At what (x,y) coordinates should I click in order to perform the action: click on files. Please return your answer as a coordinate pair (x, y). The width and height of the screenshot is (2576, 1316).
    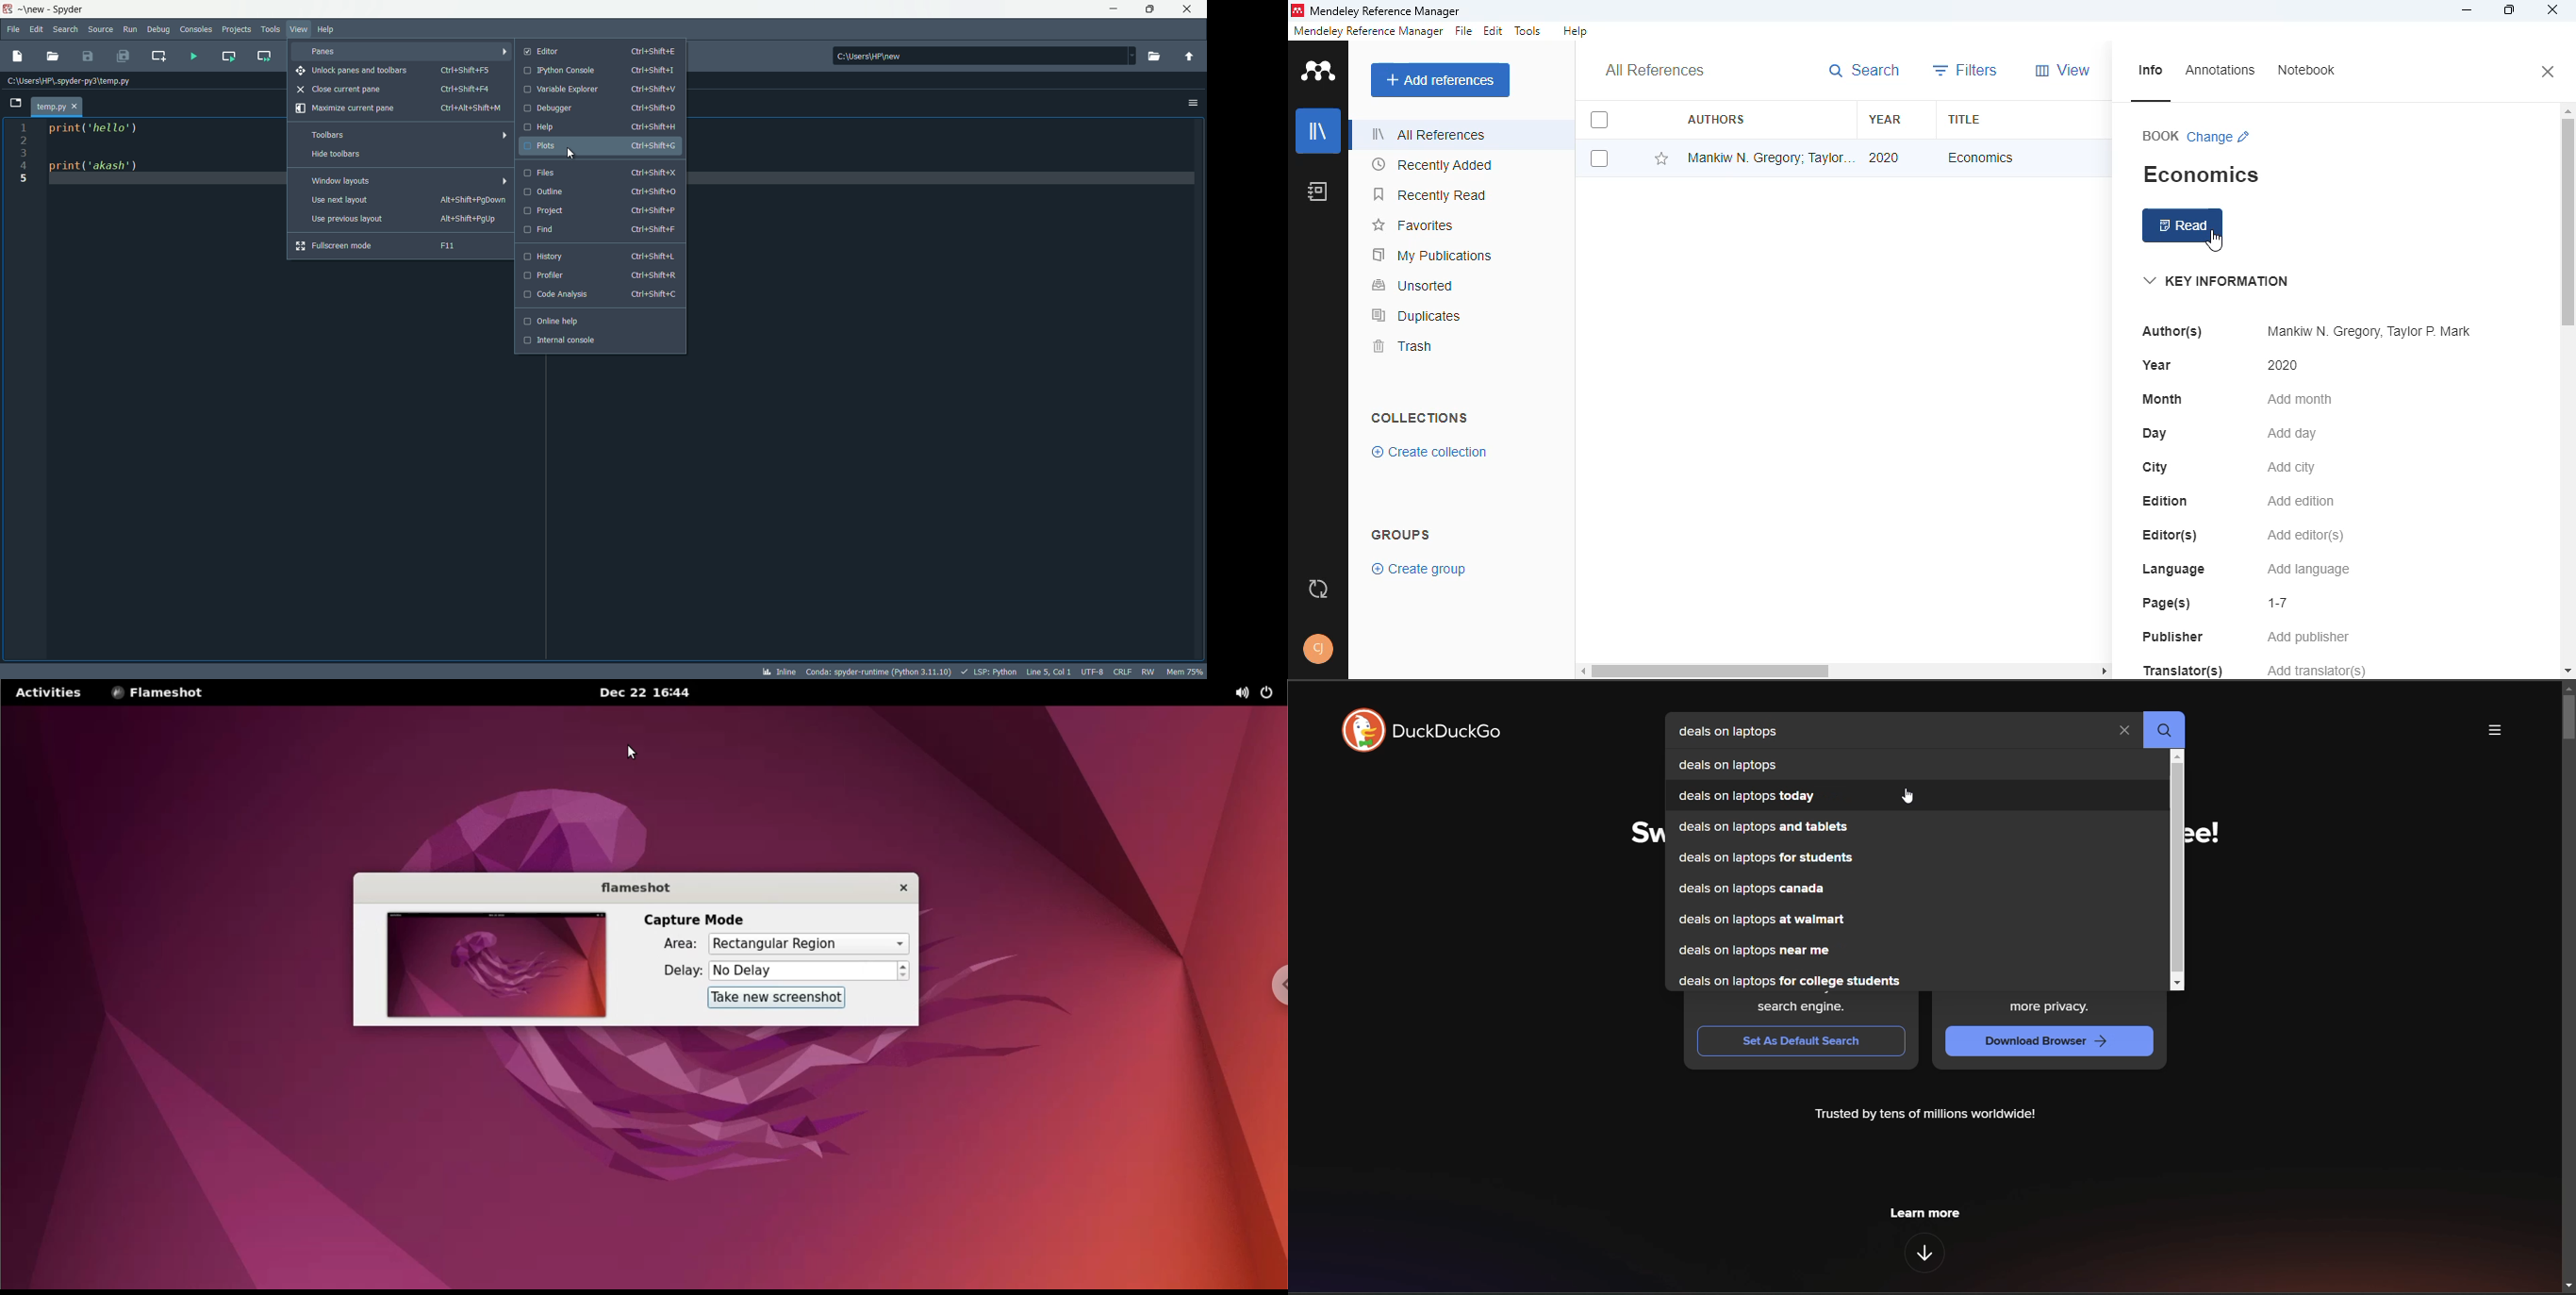
    Looking at the image, I should click on (600, 172).